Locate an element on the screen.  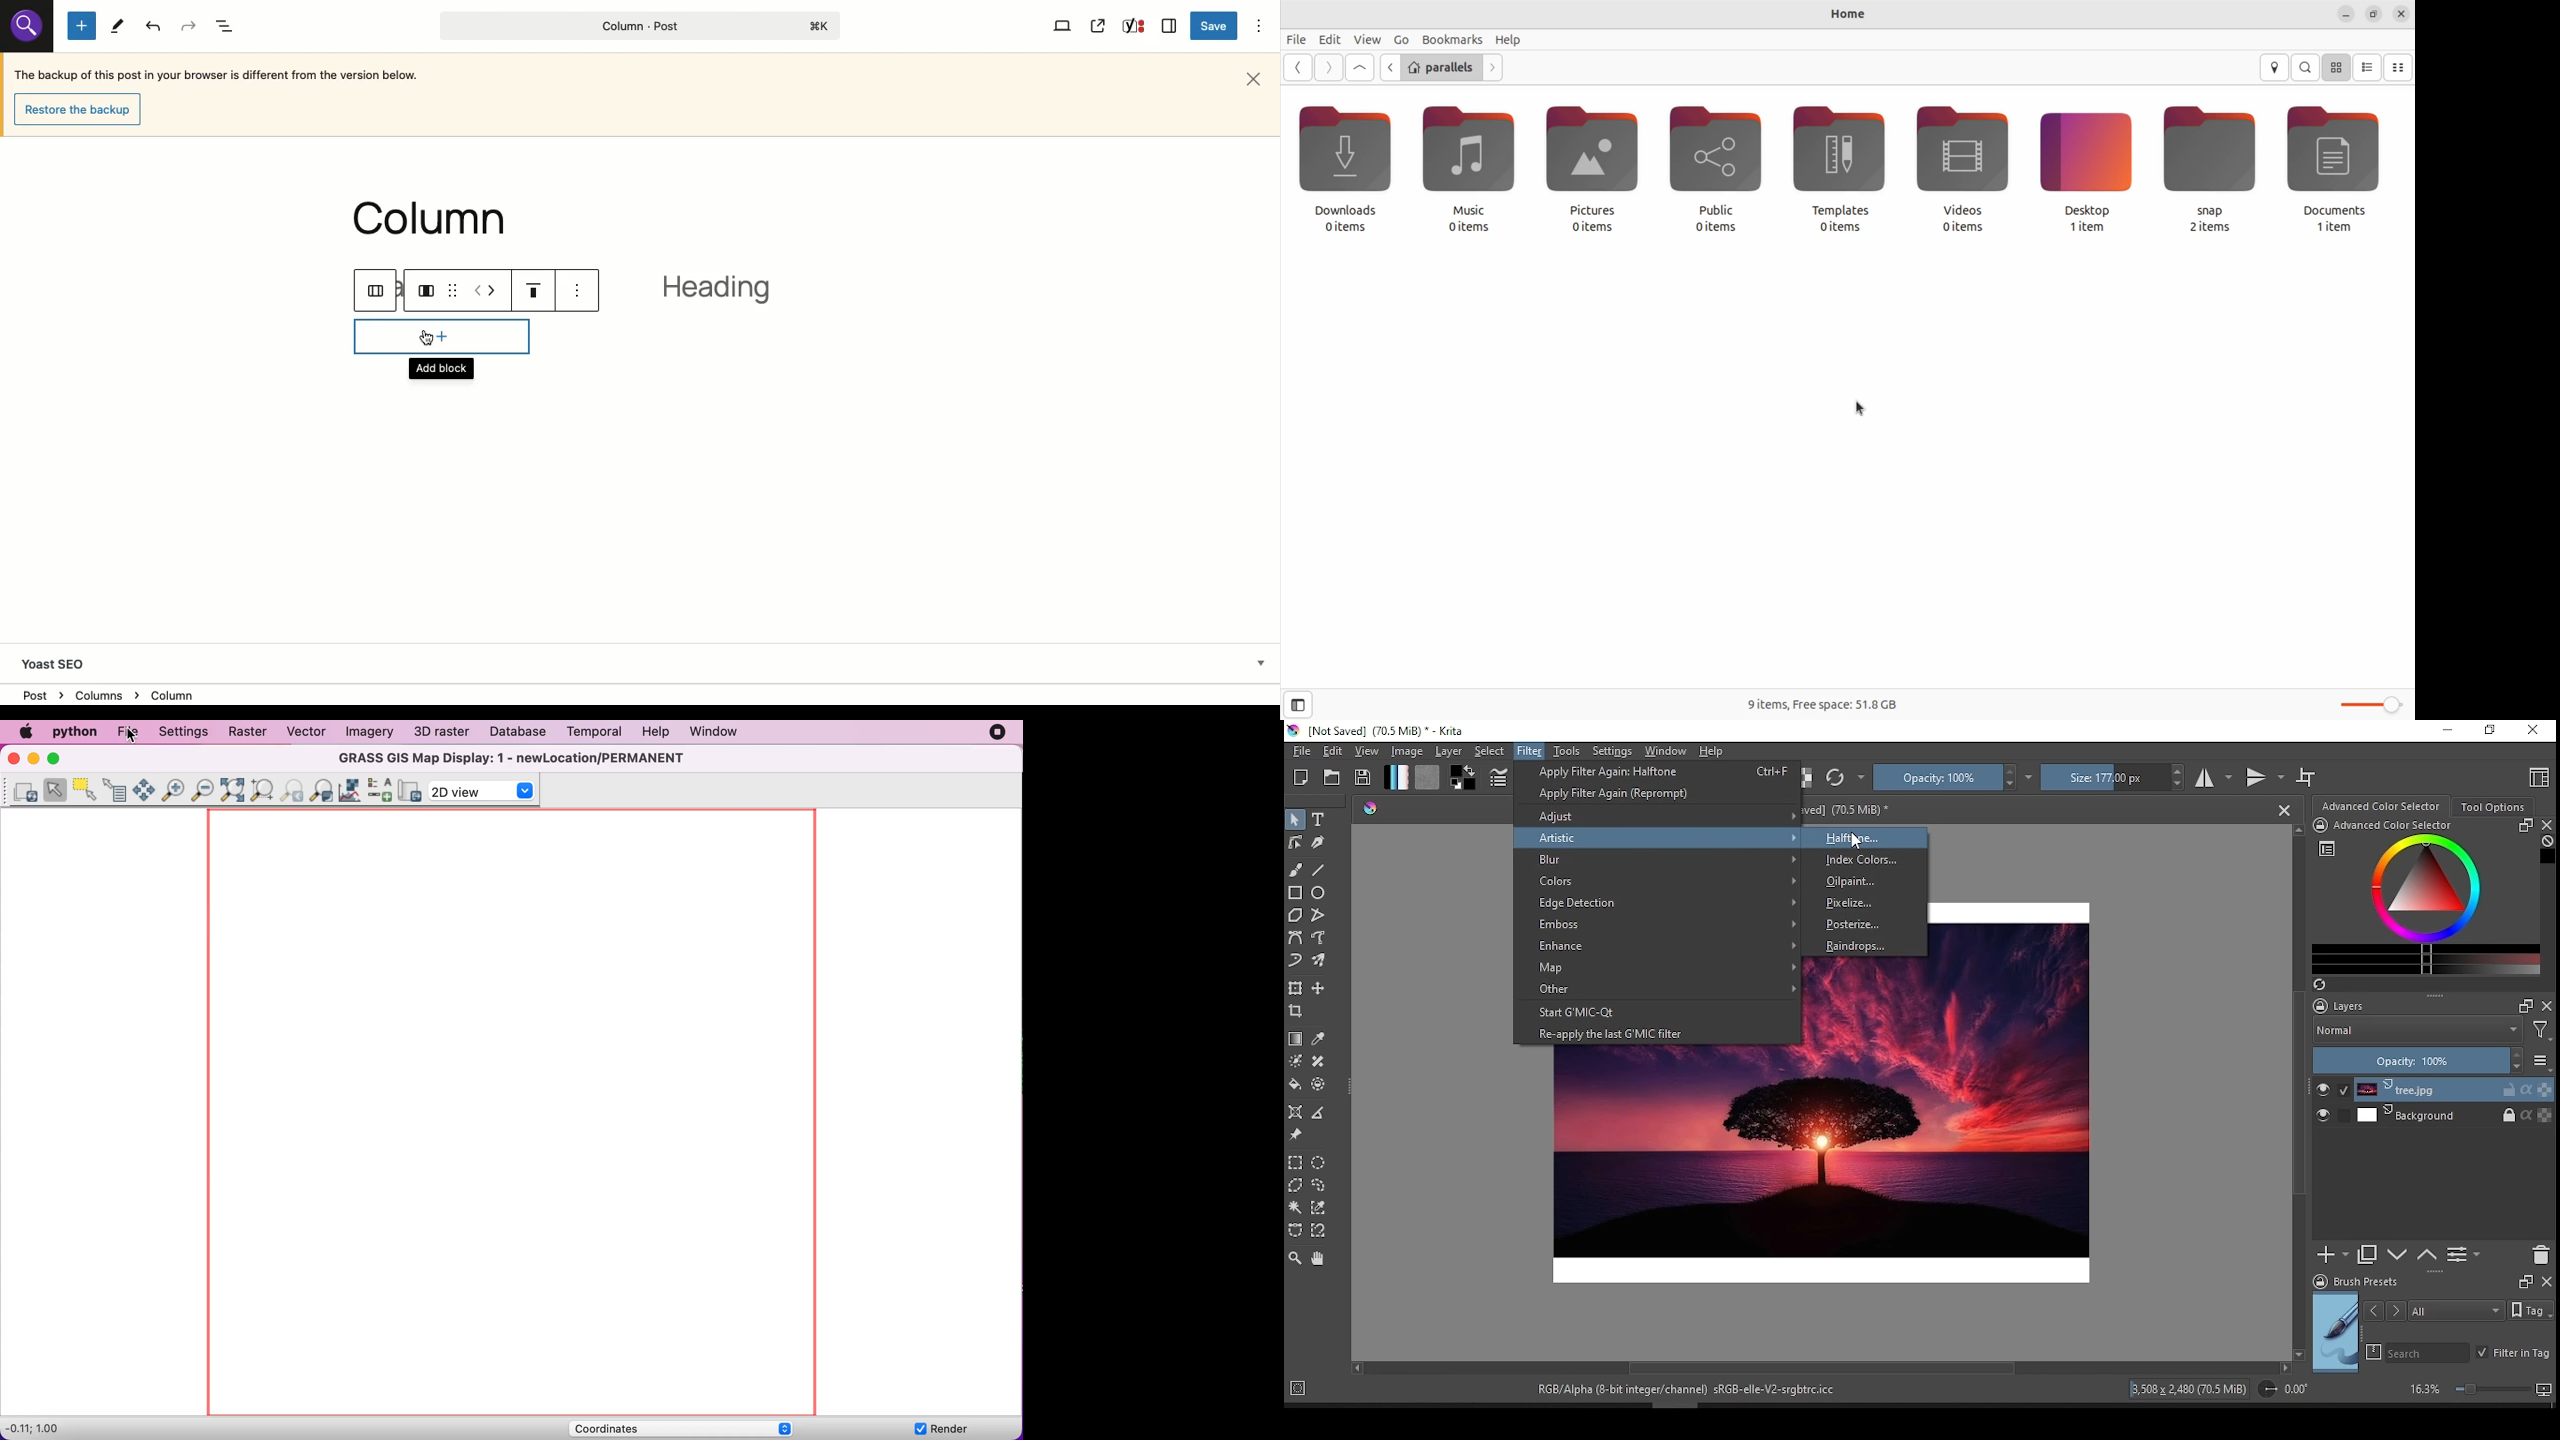
image details is located at coordinates (2190, 1389).